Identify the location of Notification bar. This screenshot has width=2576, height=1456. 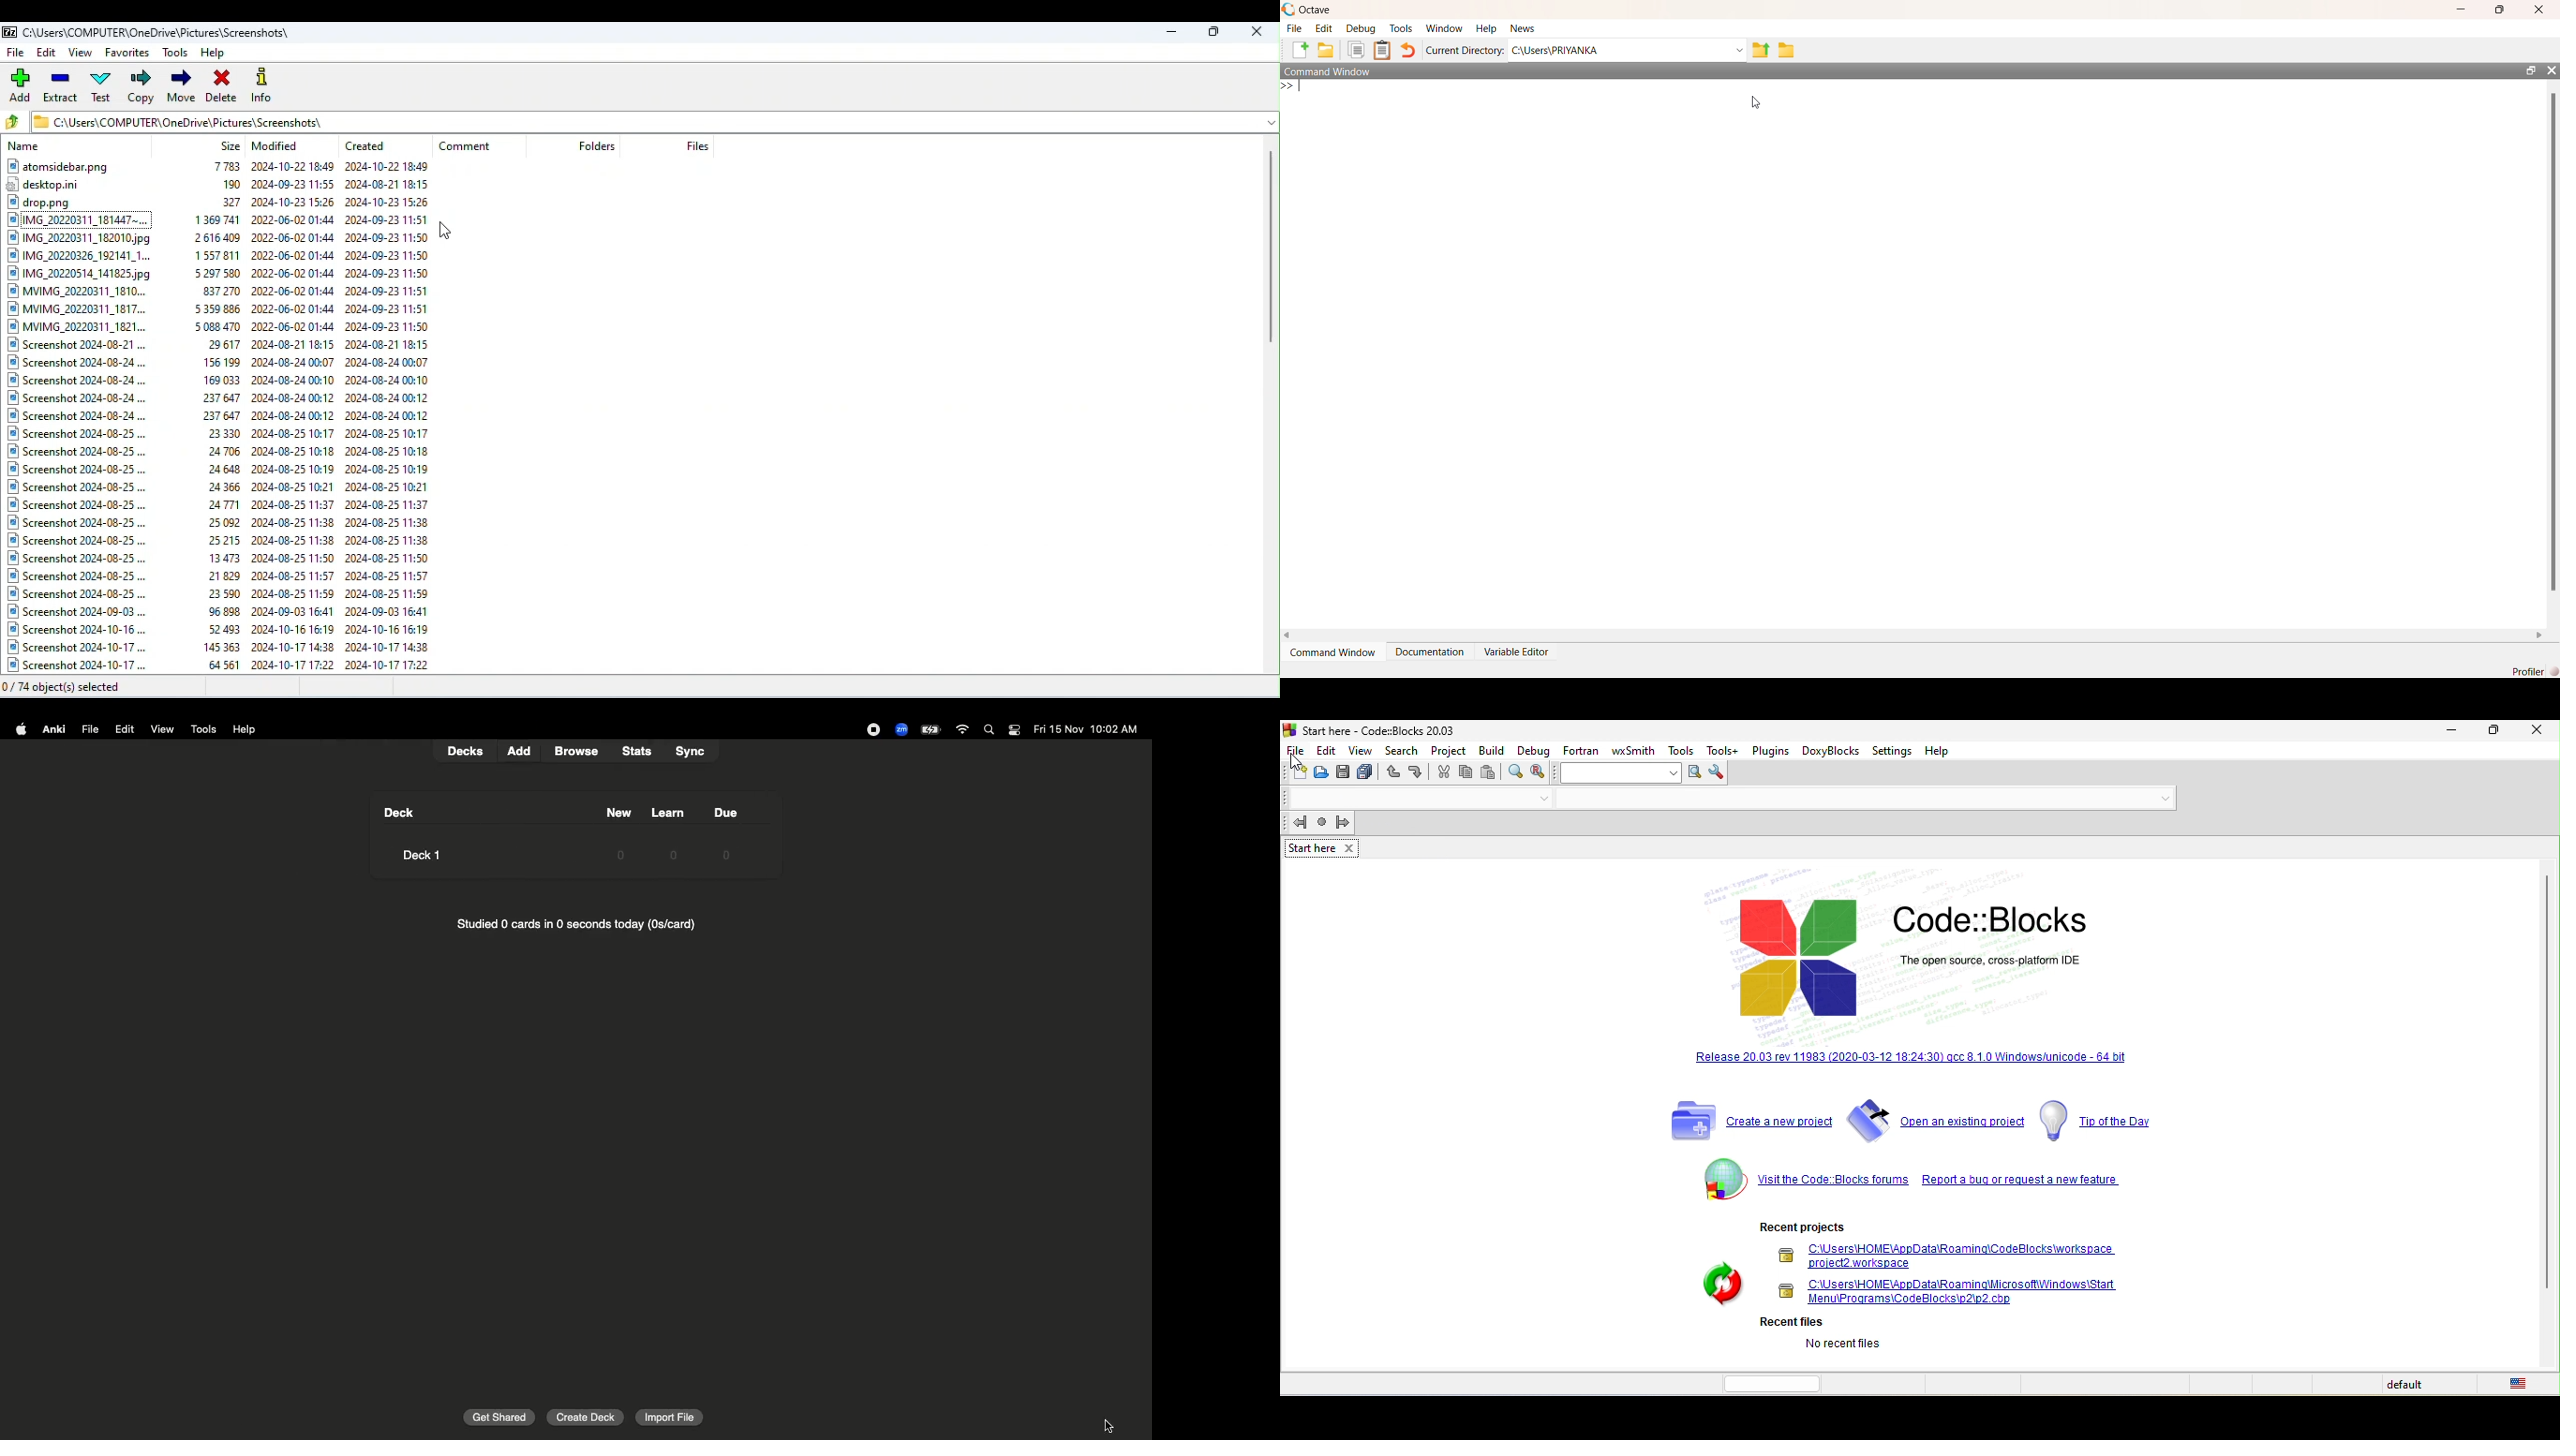
(1014, 730).